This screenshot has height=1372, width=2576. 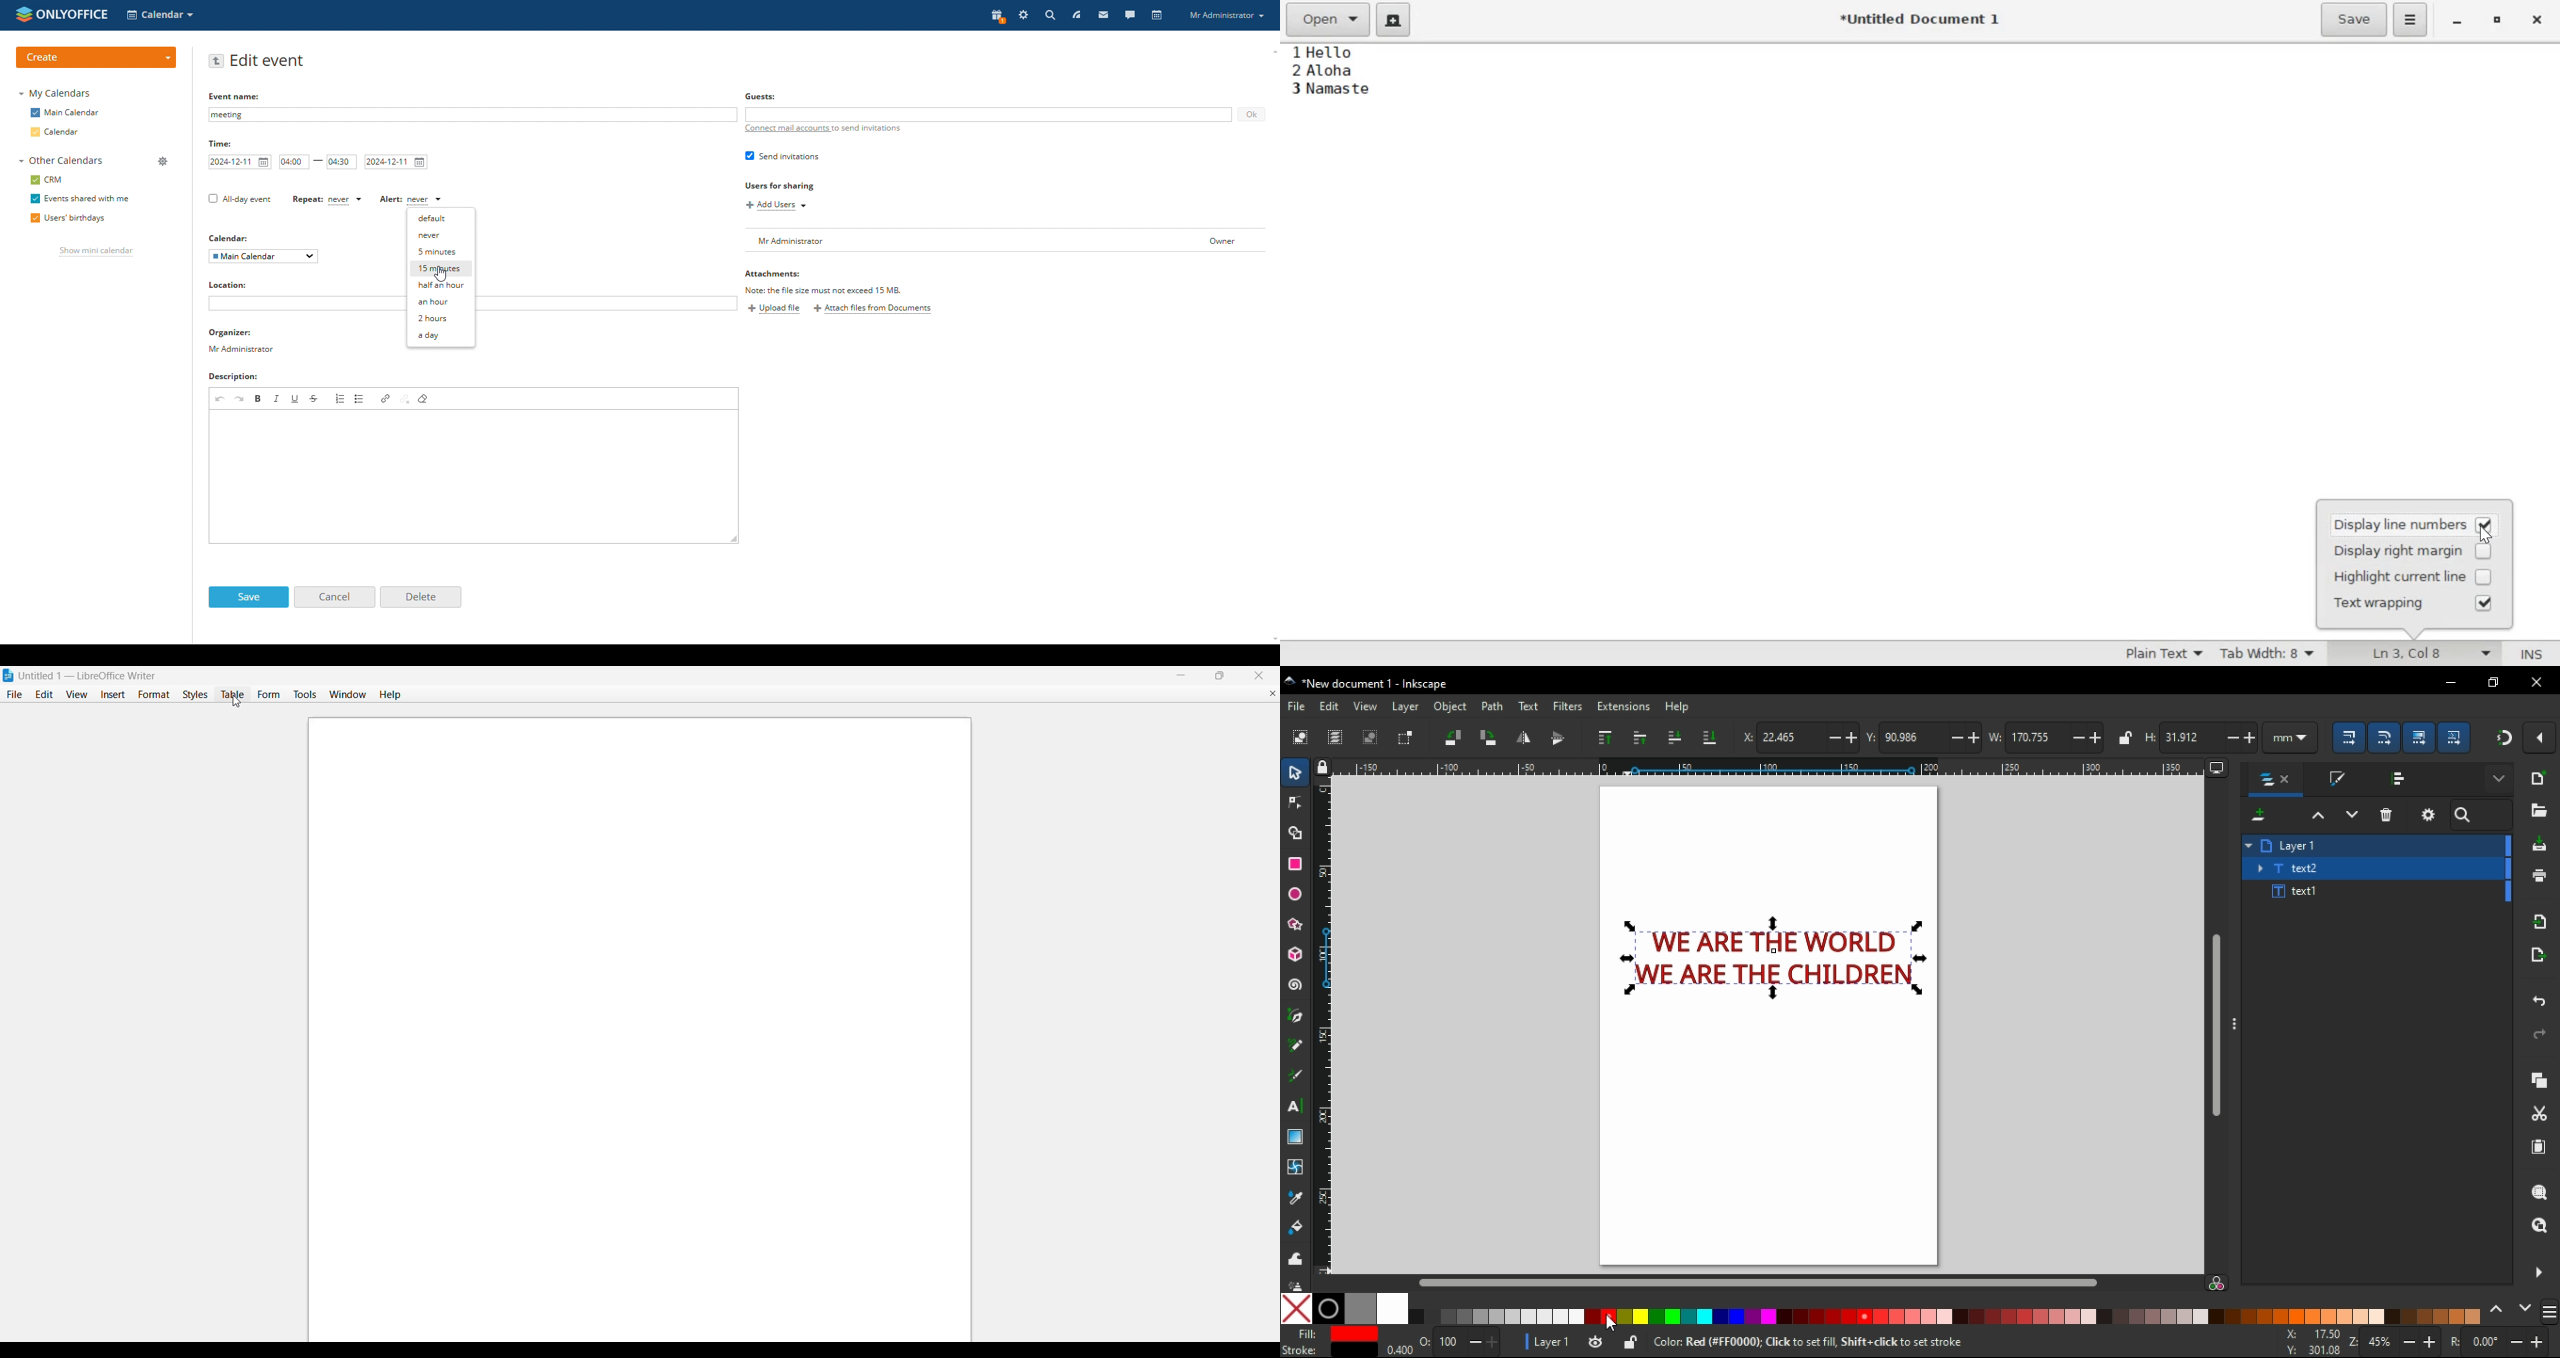 I want to click on , so click(x=231, y=239).